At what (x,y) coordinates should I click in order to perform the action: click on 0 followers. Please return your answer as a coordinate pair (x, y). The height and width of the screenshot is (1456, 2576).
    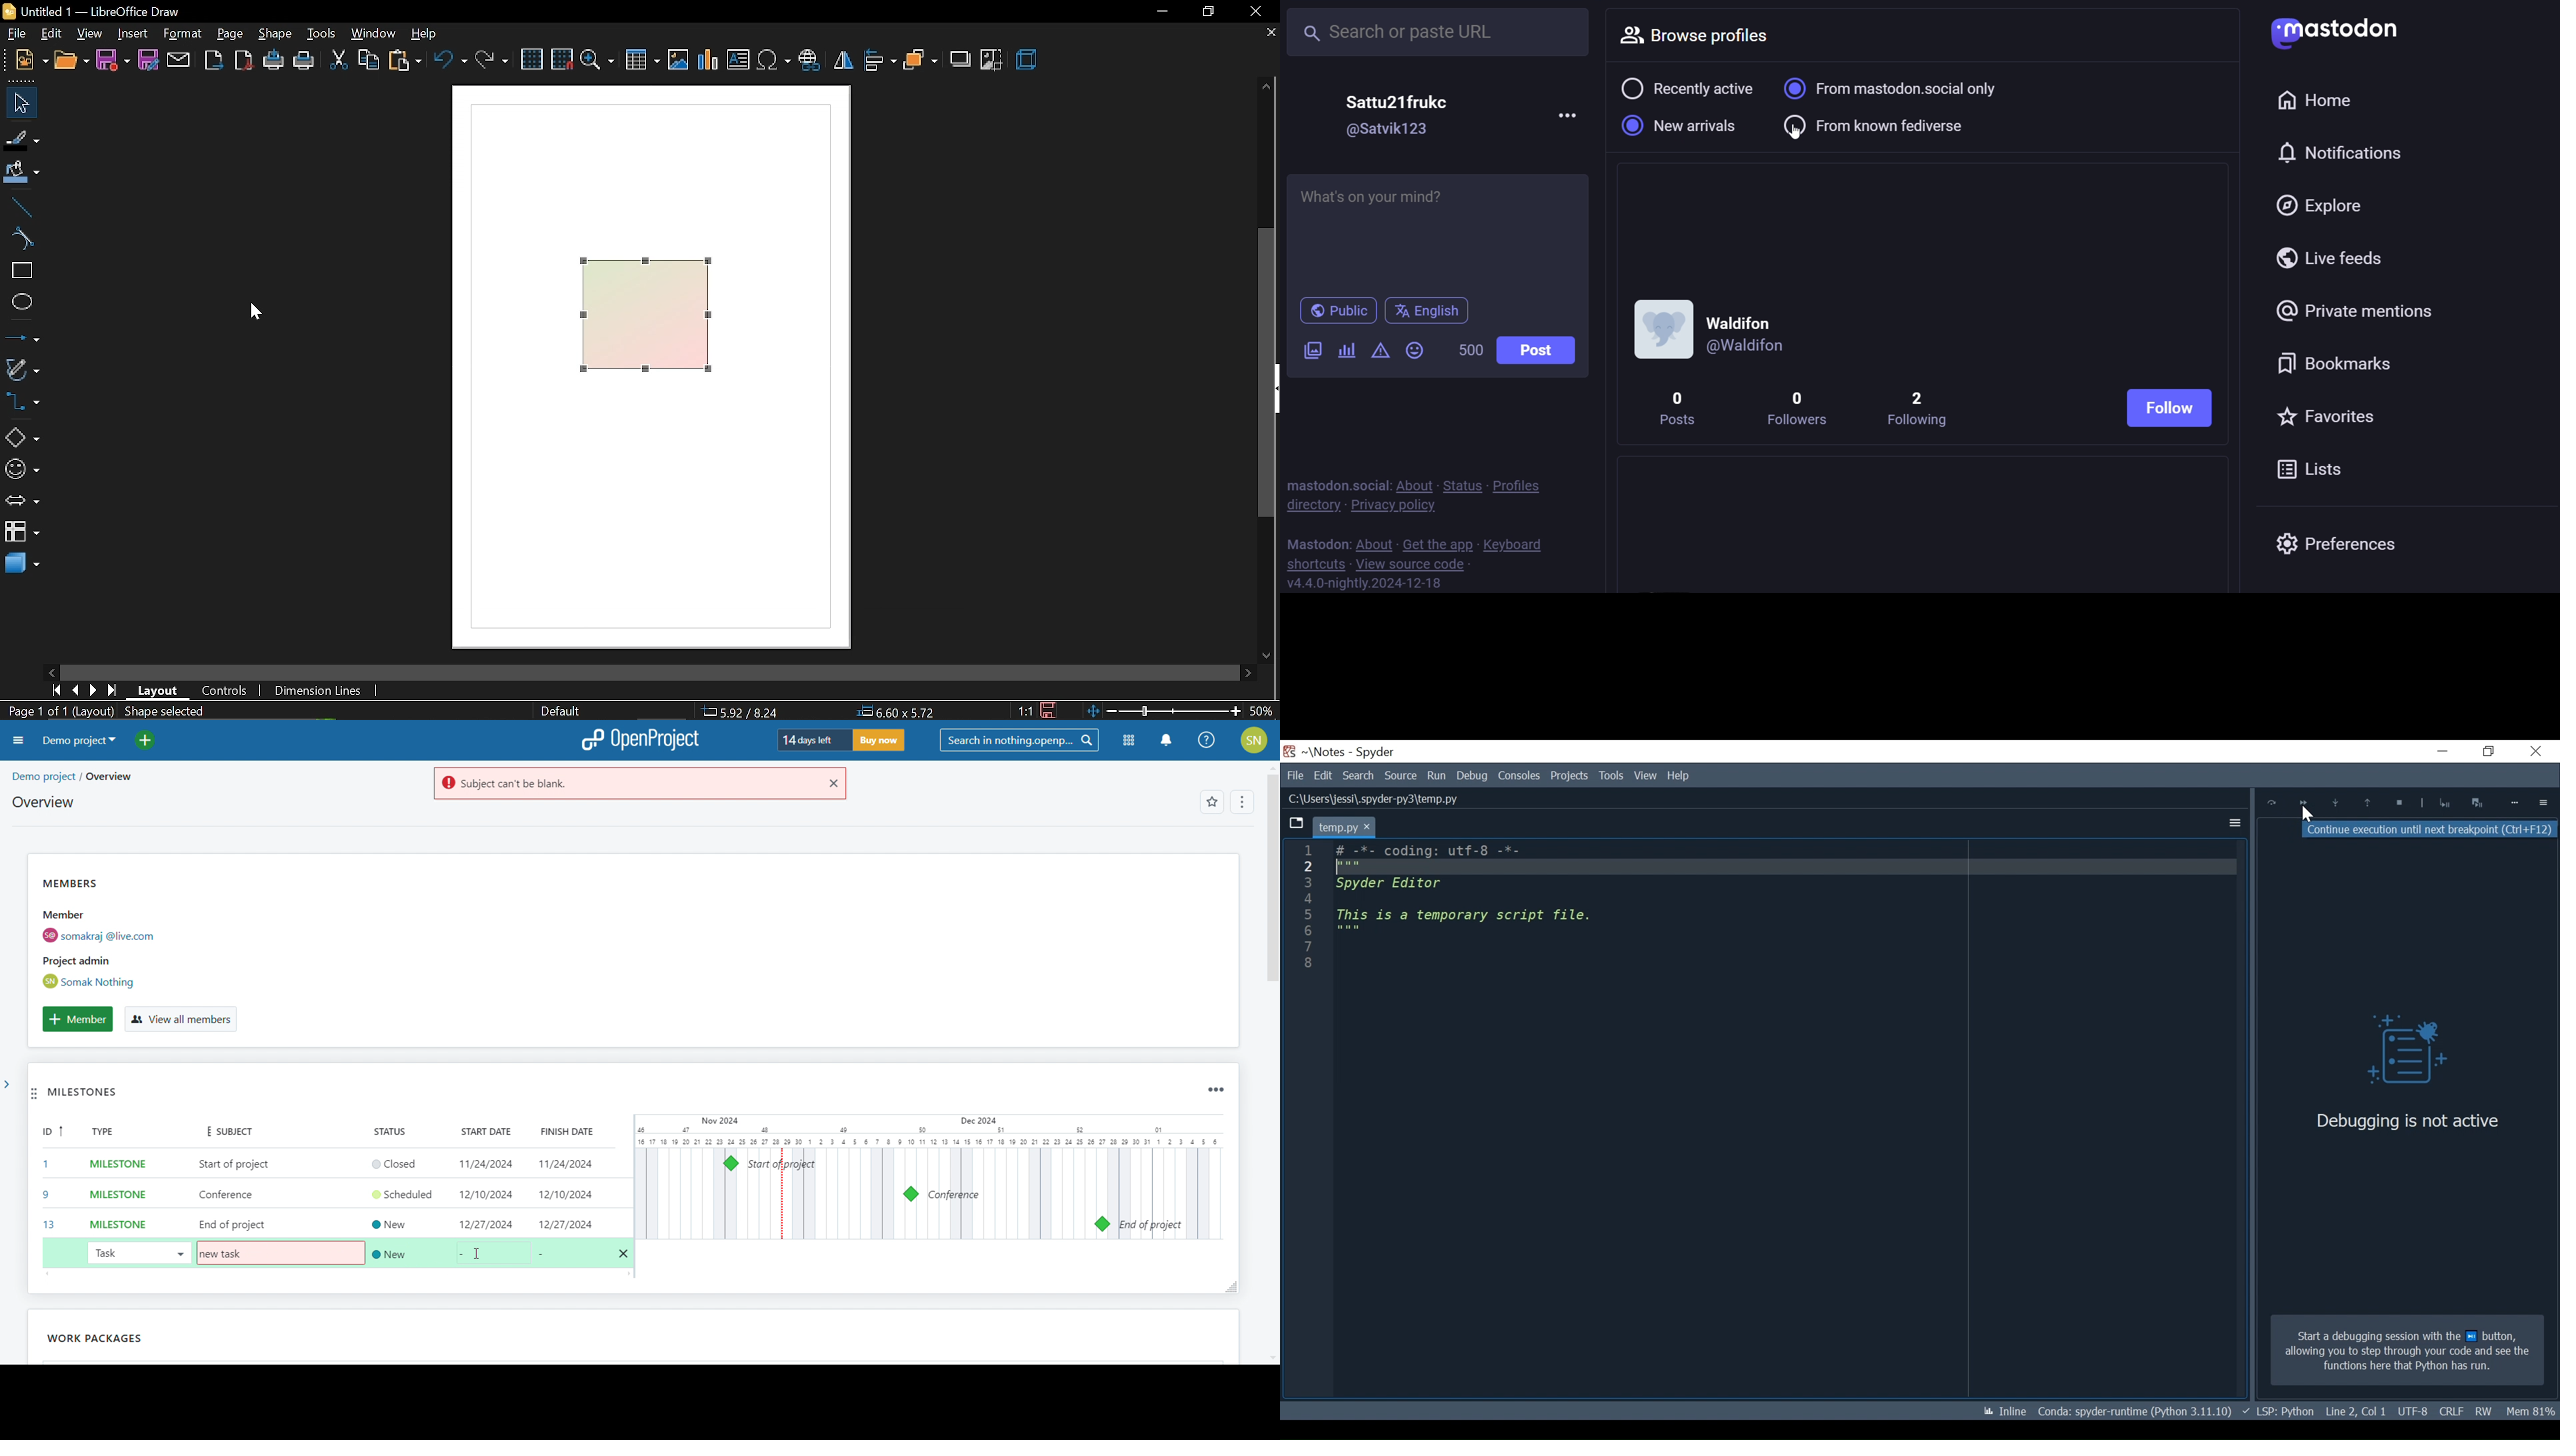
    Looking at the image, I should click on (1795, 406).